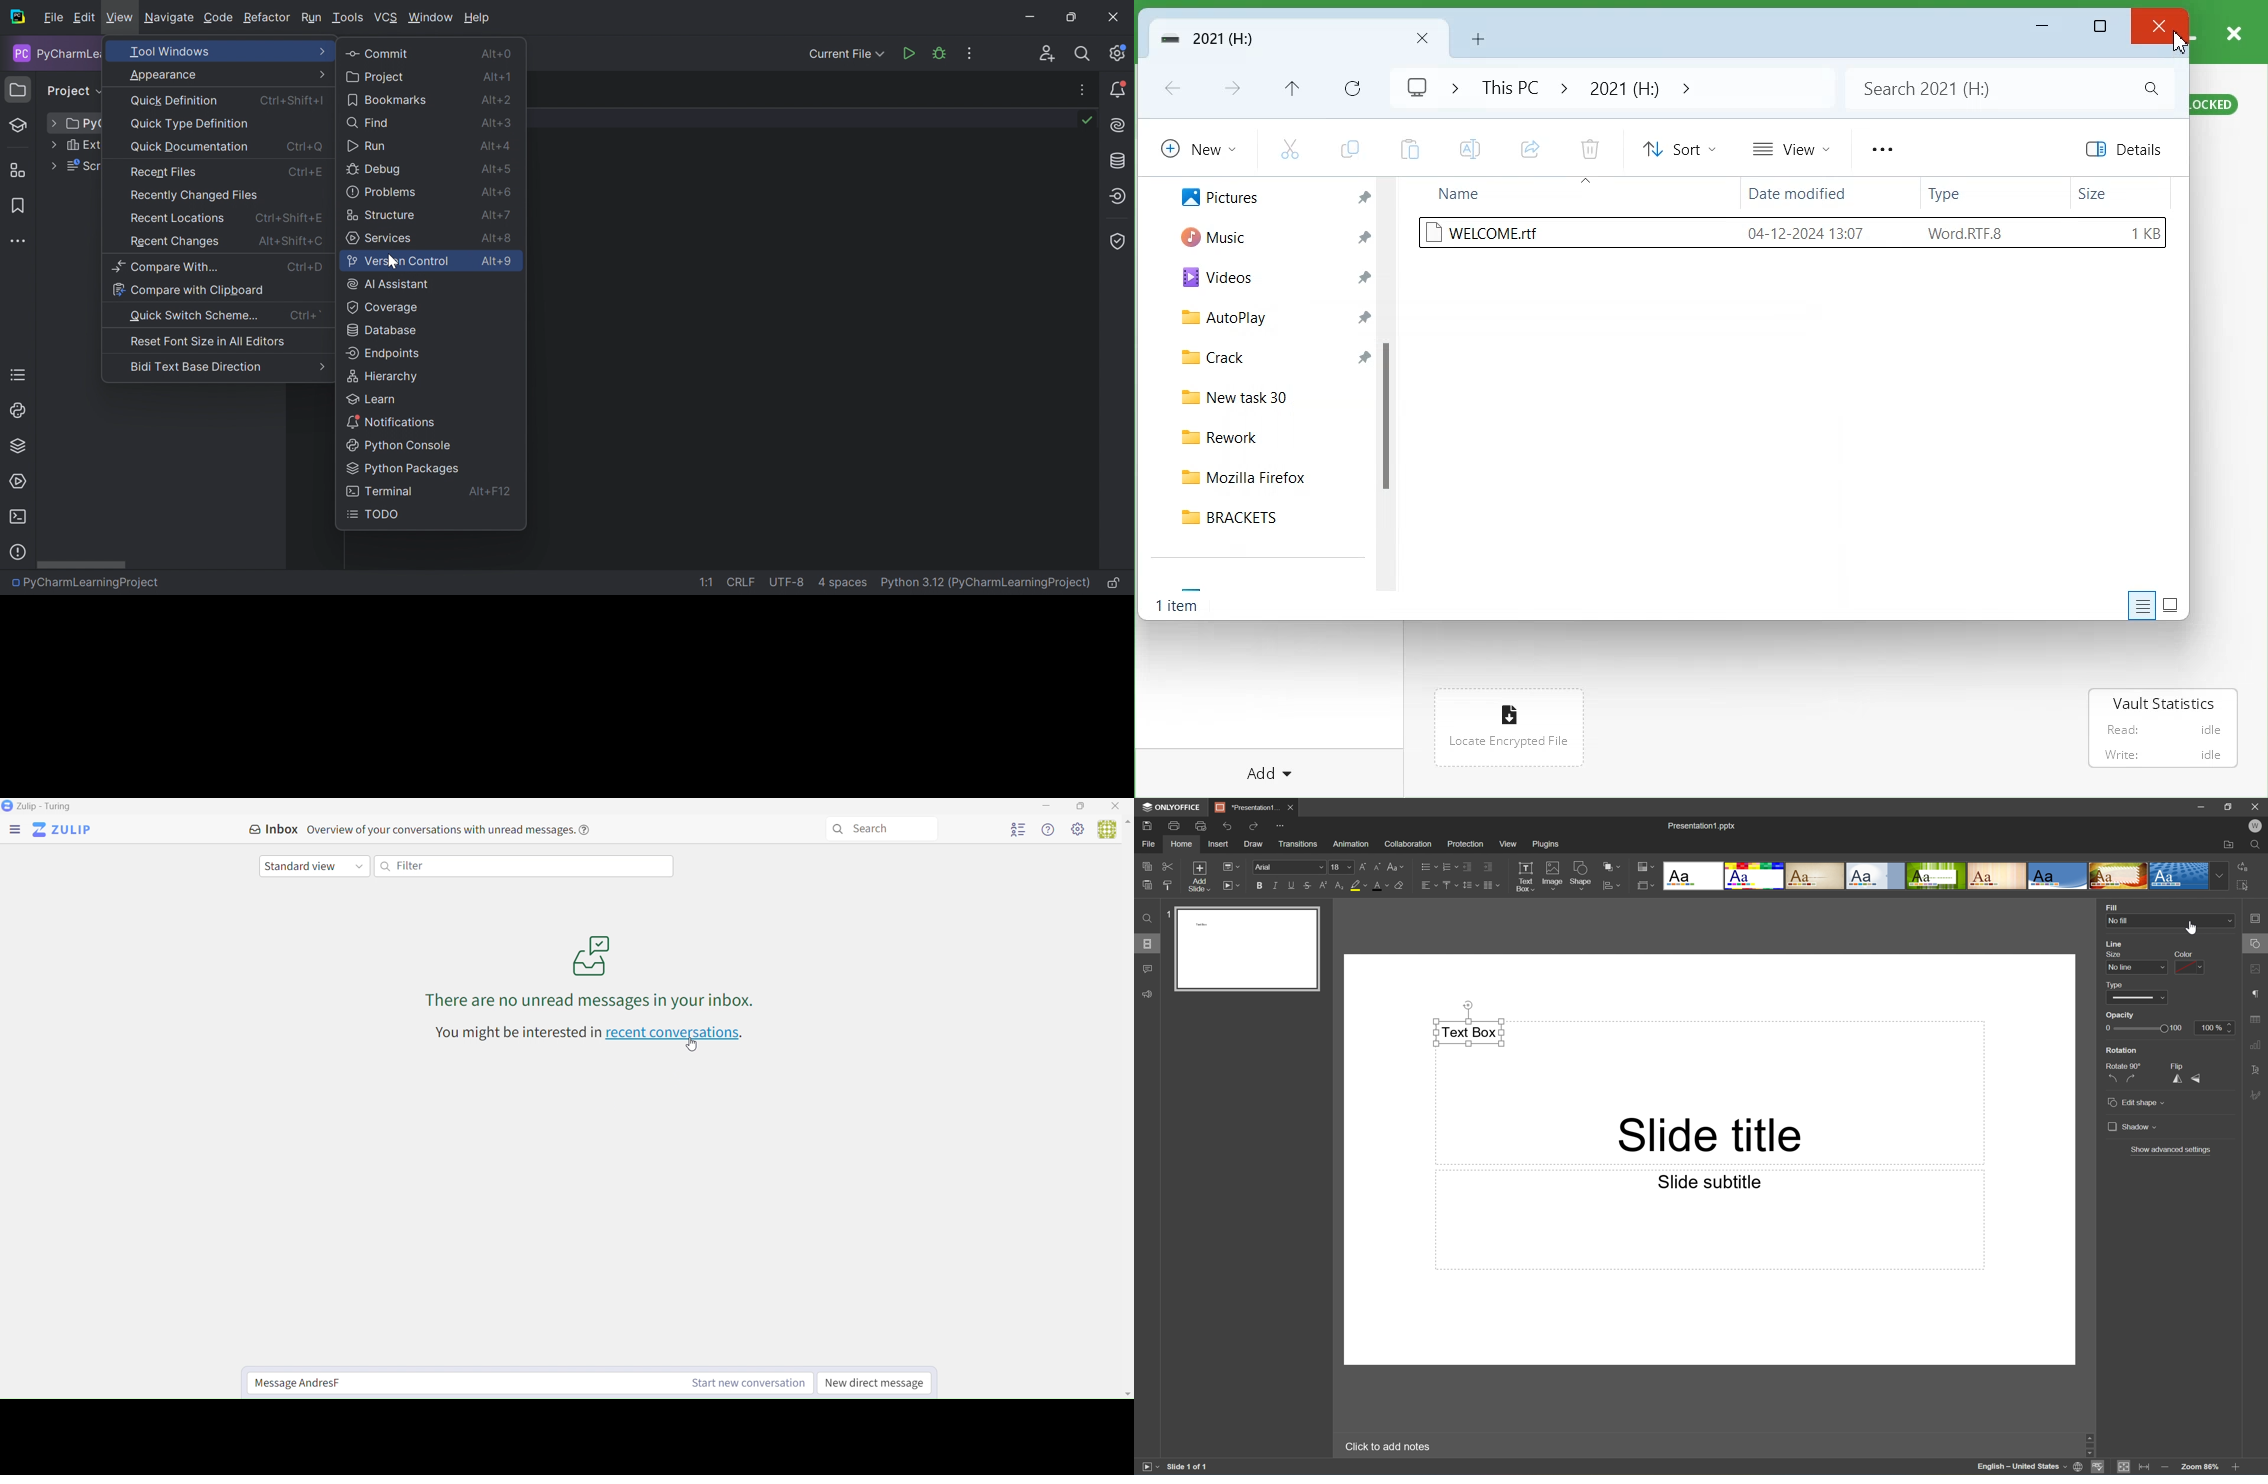  I want to click on Redo, so click(1254, 825).